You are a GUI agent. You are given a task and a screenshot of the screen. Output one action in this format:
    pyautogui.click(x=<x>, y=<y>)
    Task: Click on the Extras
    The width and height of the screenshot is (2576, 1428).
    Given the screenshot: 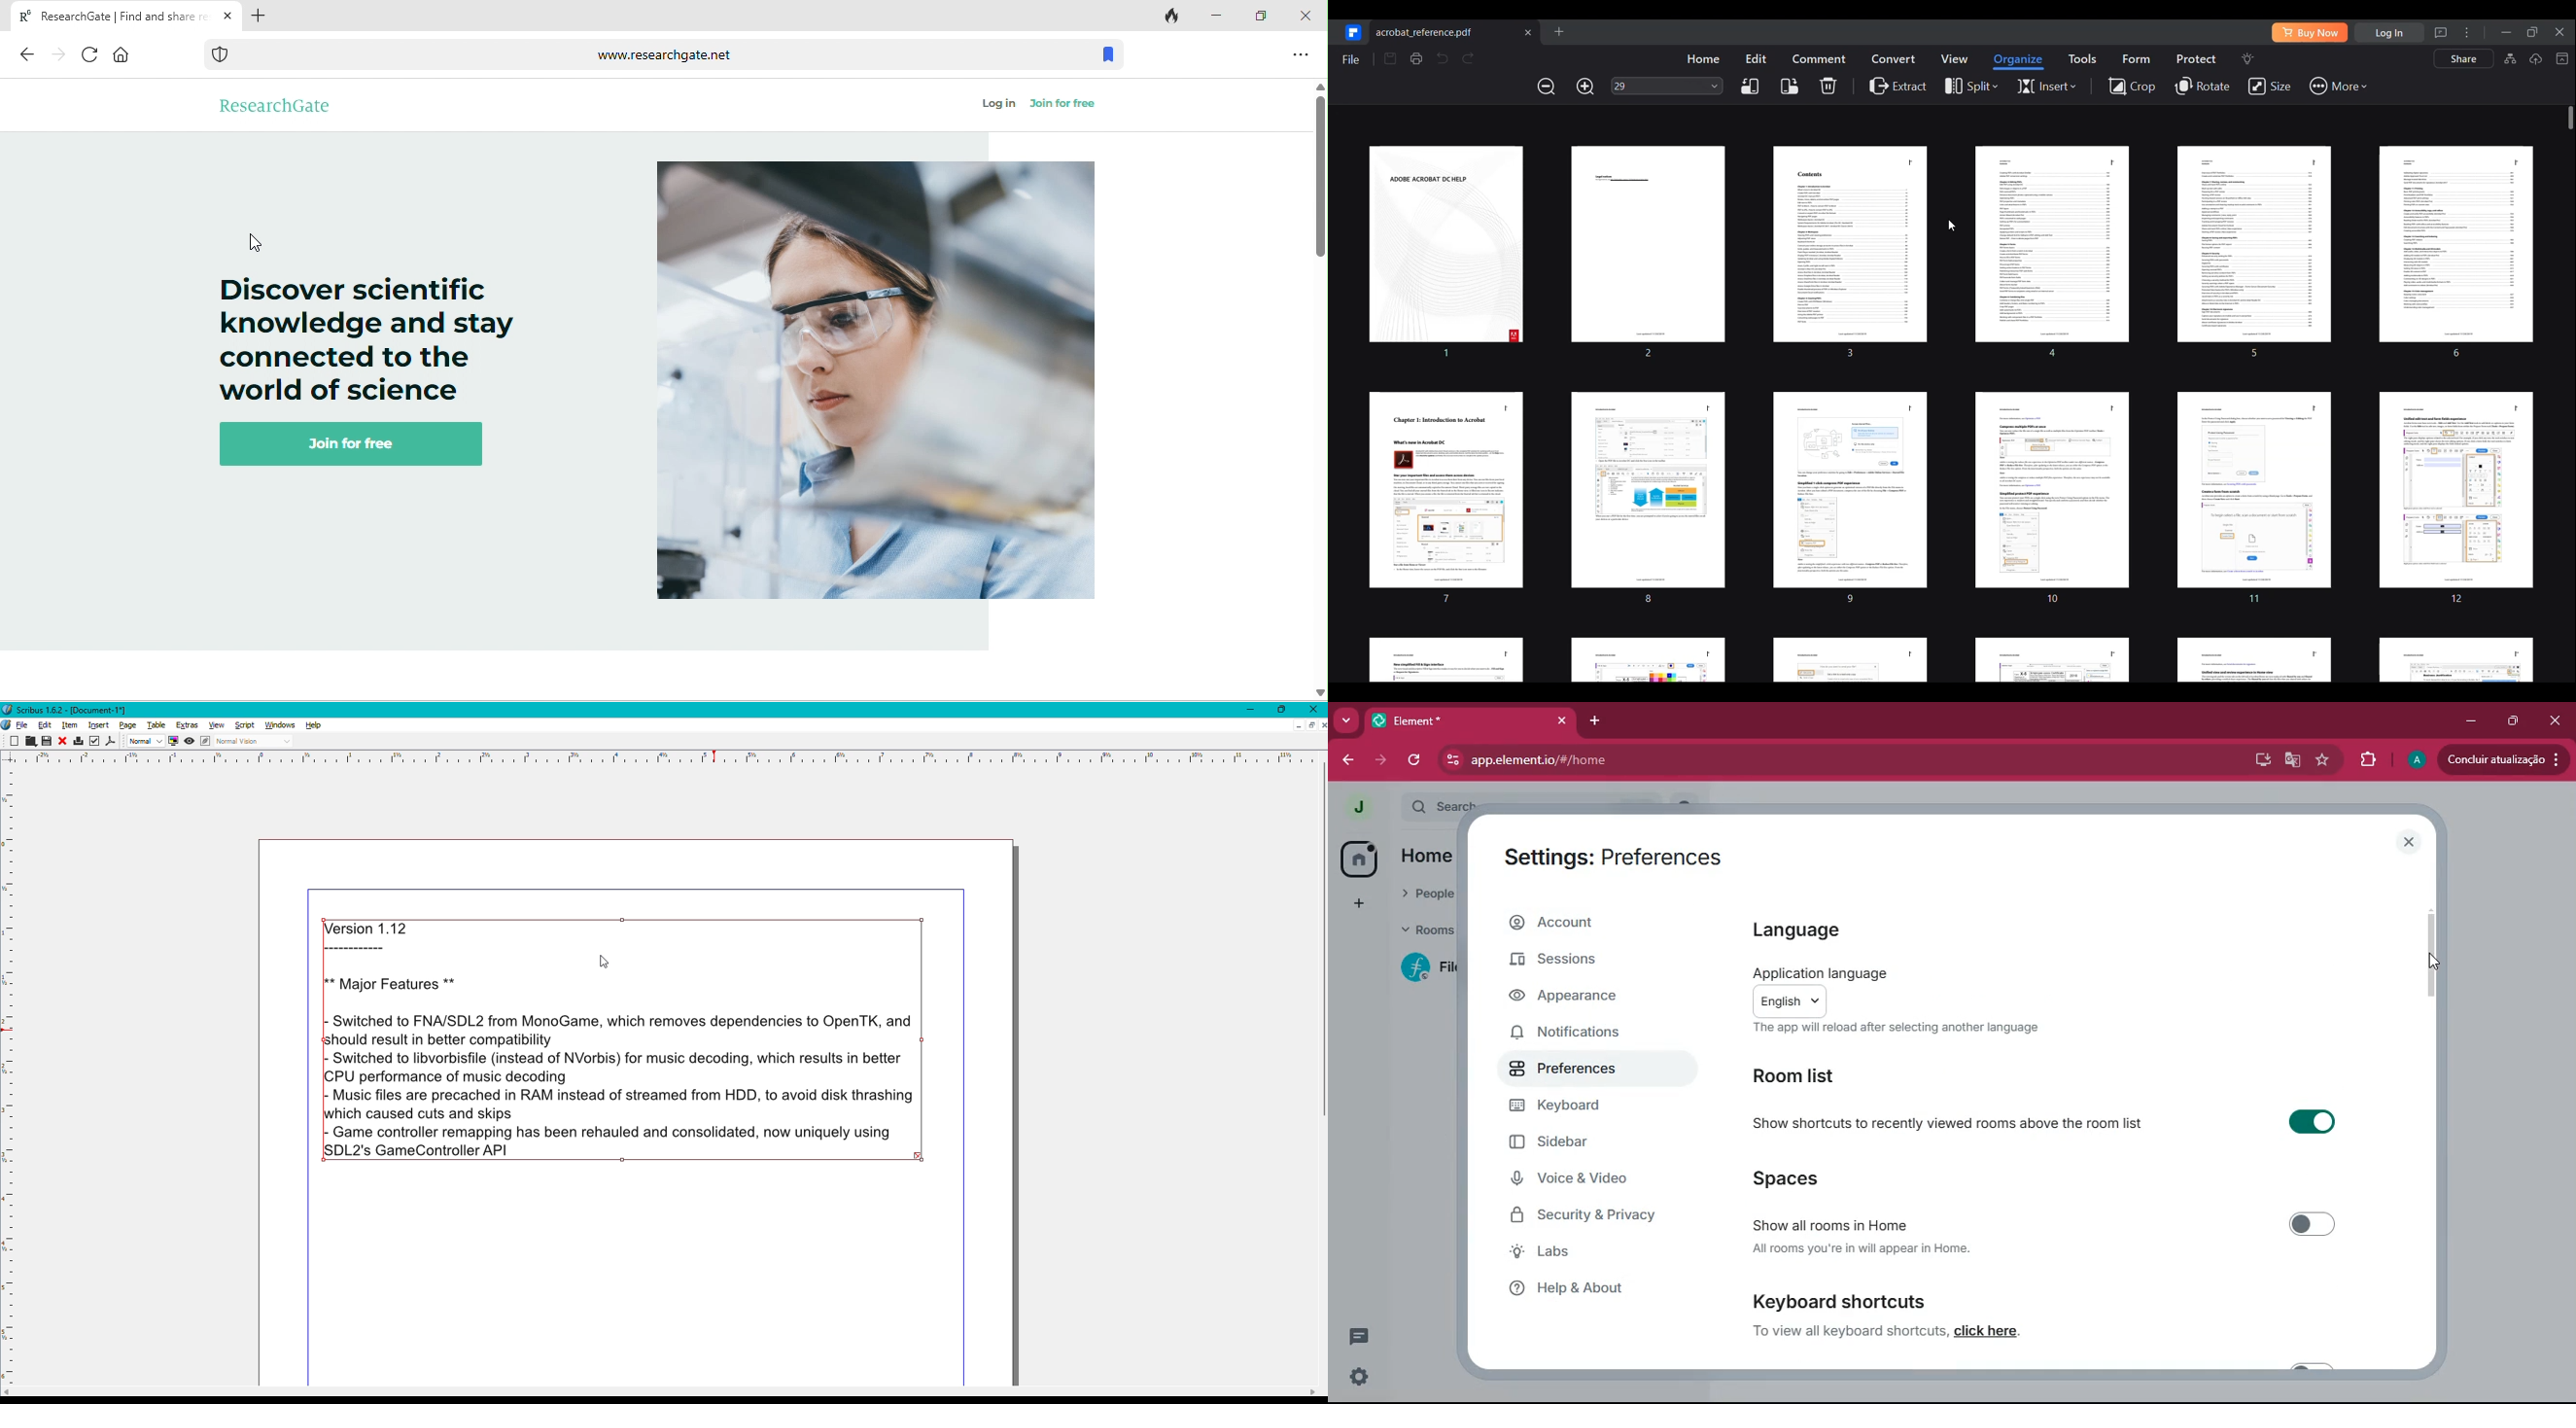 What is the action you would take?
    pyautogui.click(x=186, y=726)
    